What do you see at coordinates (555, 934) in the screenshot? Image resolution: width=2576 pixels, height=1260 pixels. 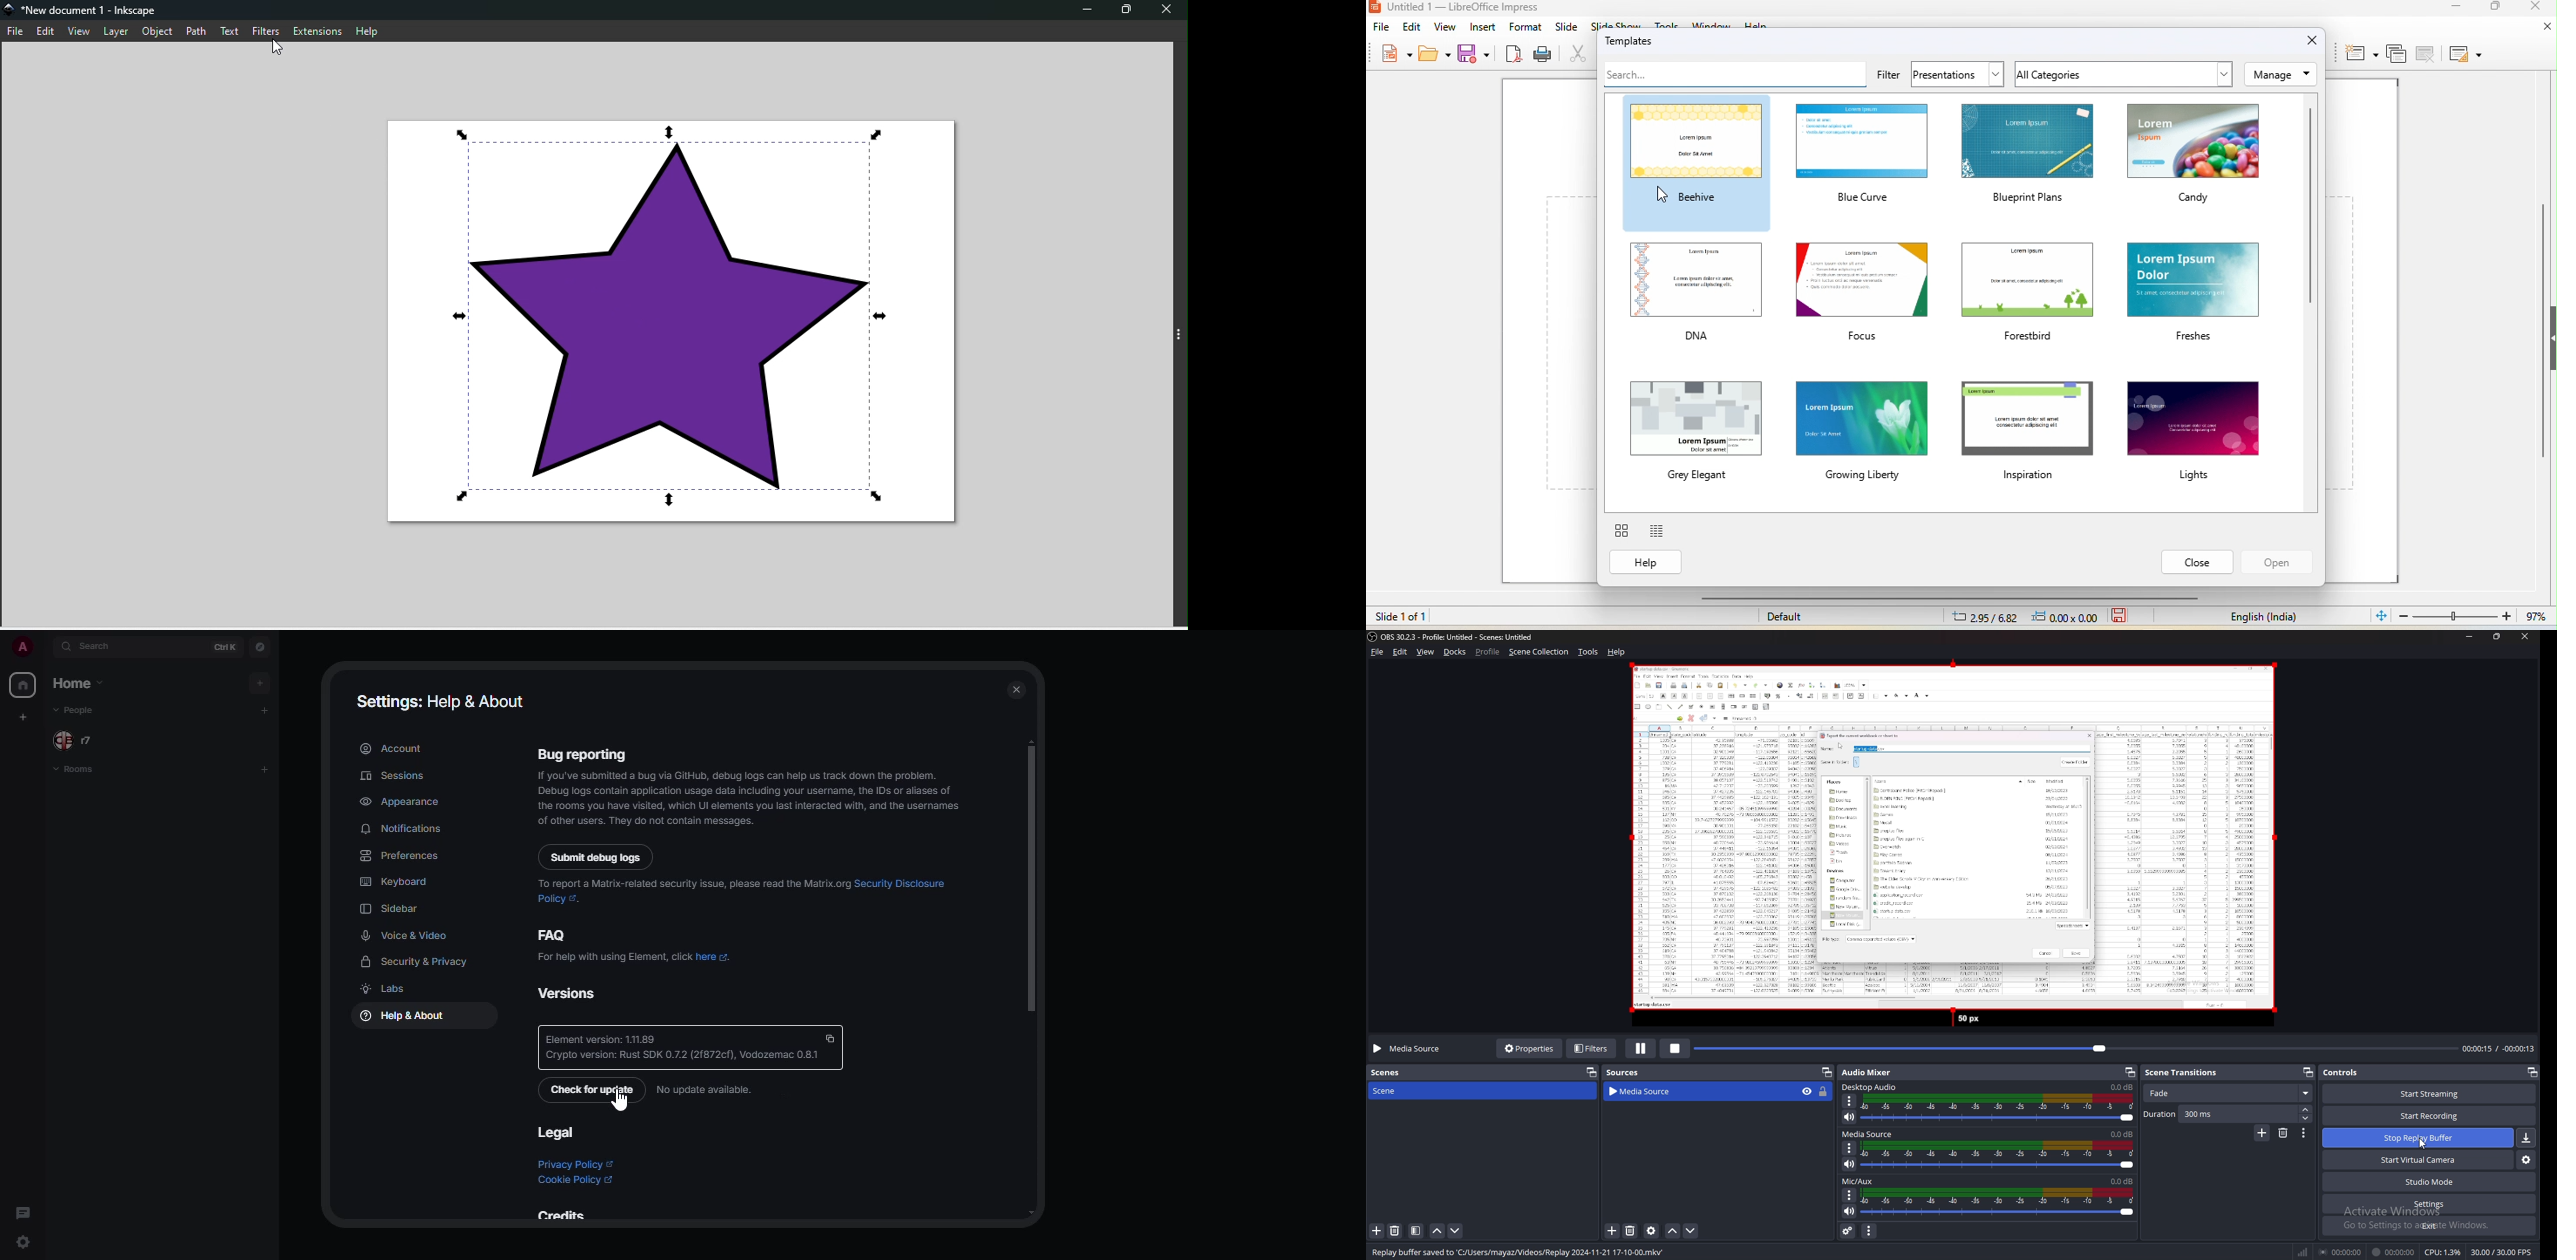 I see `faq` at bounding box center [555, 934].